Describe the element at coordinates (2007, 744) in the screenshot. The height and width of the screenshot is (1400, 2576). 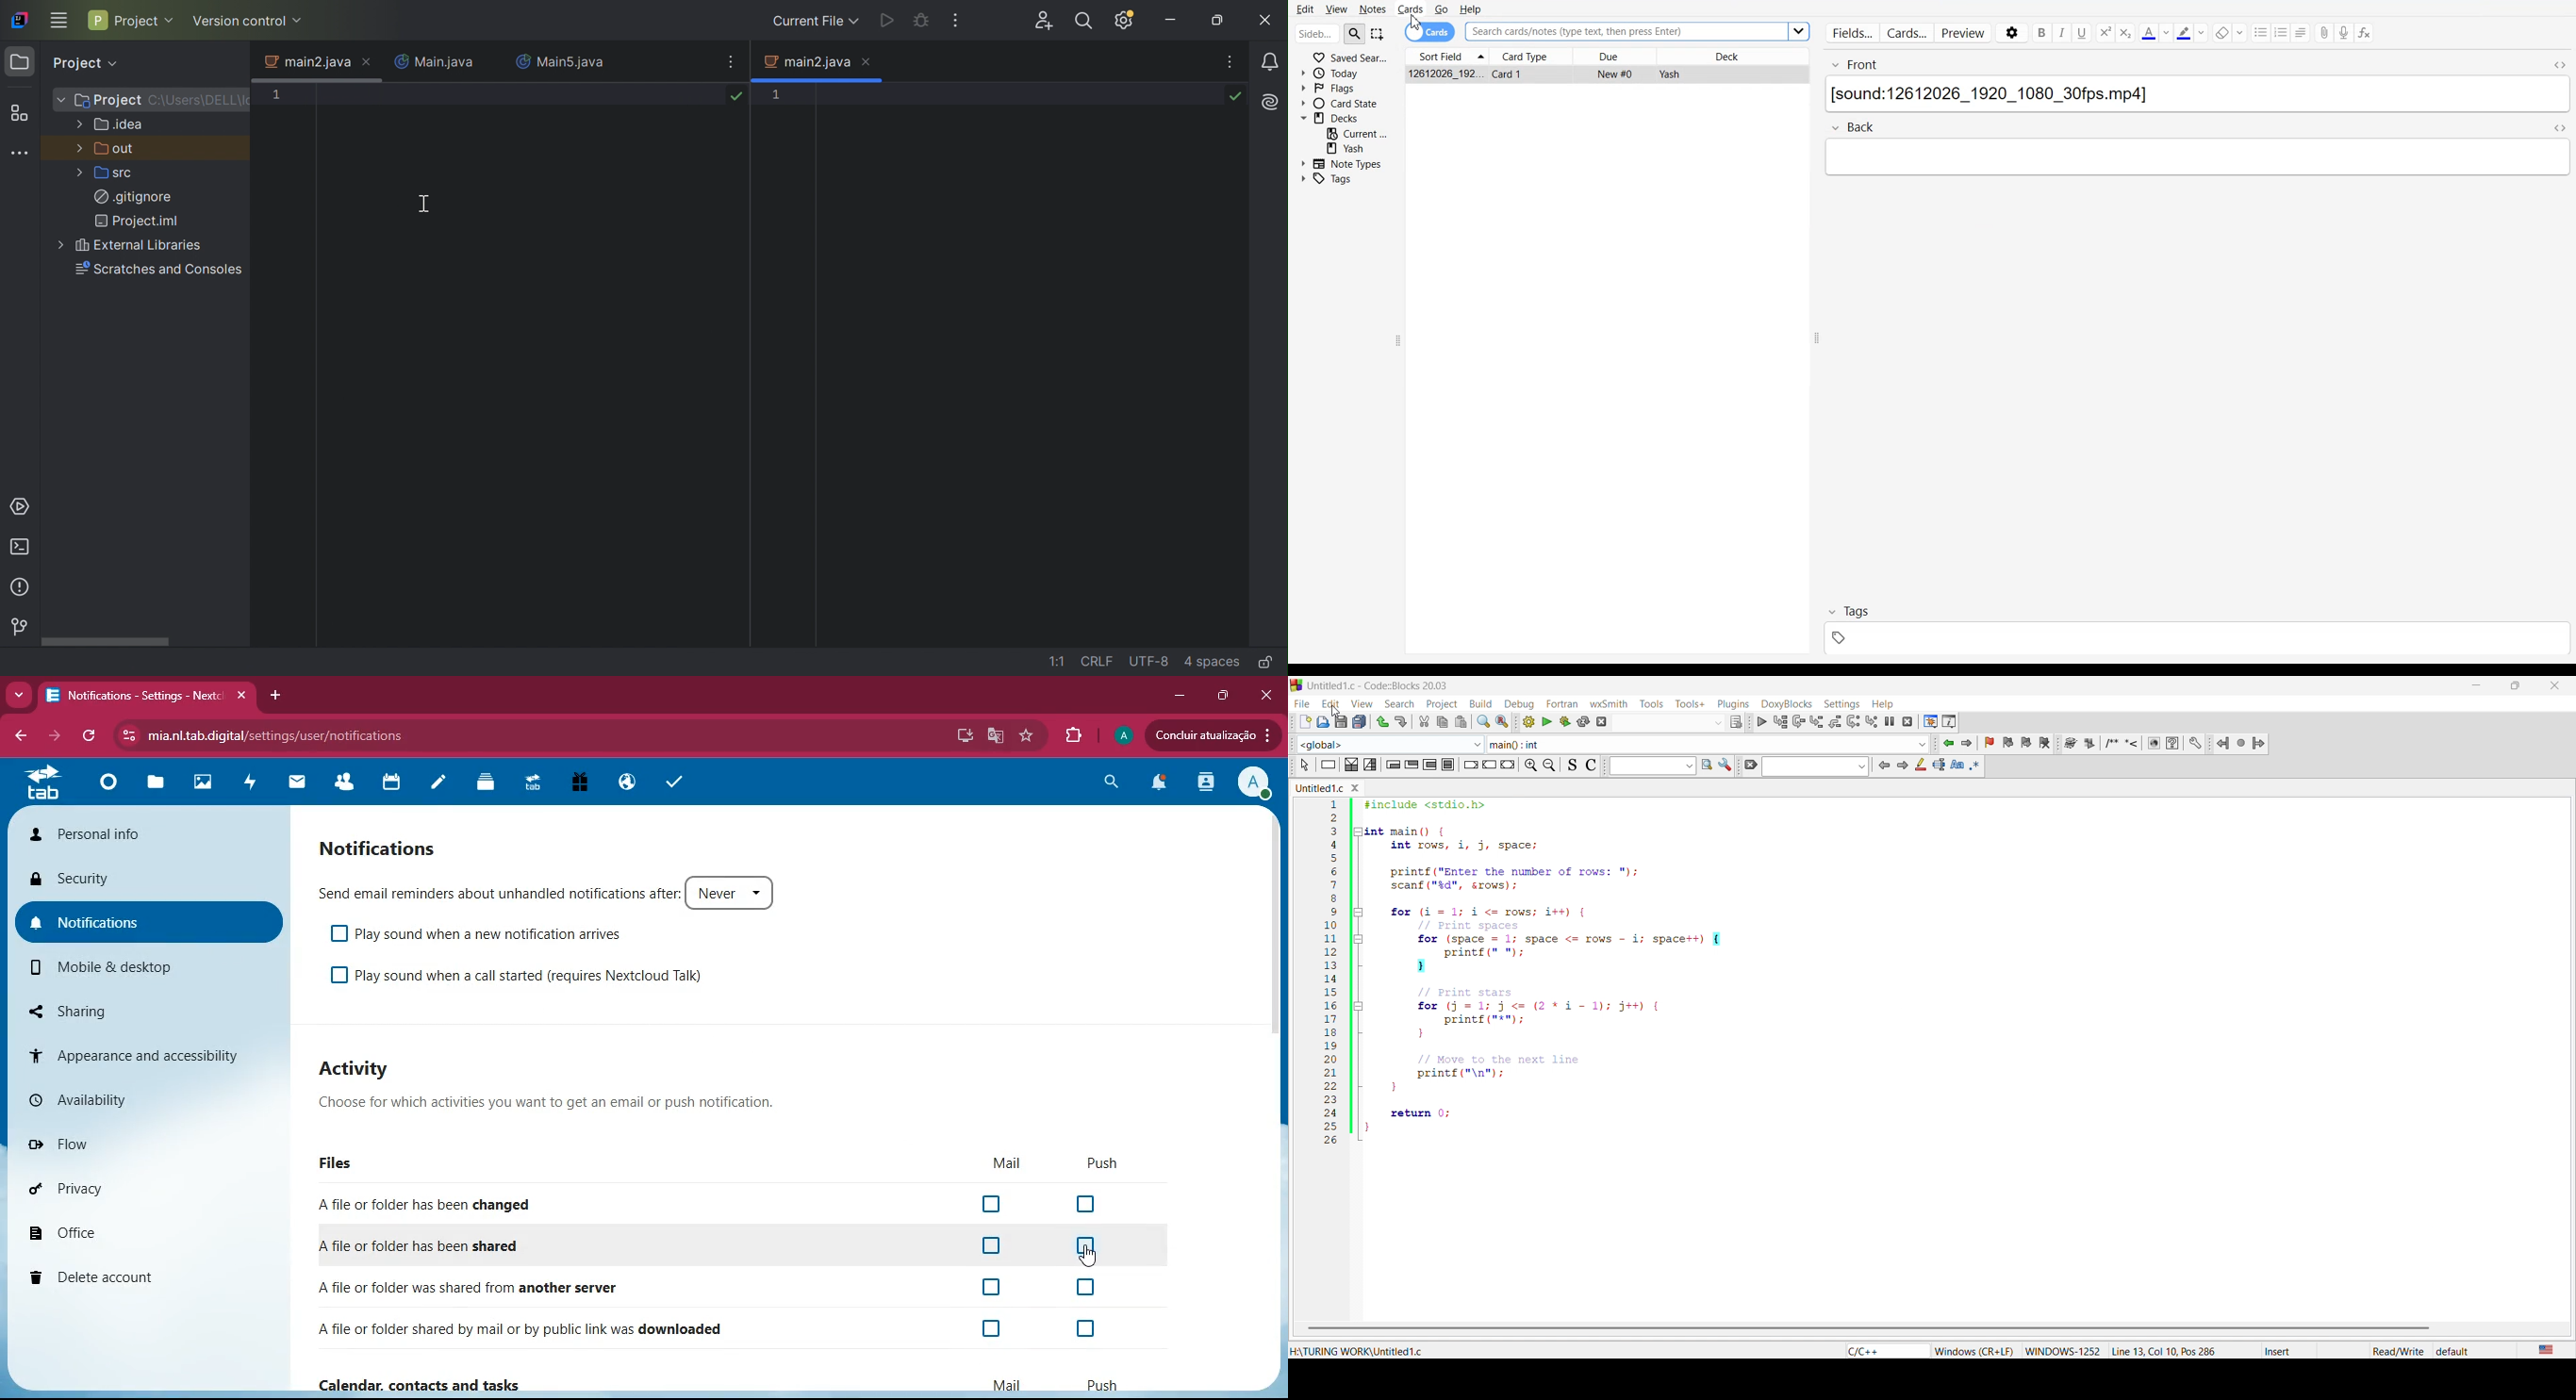
I see `previous bookmark` at that location.